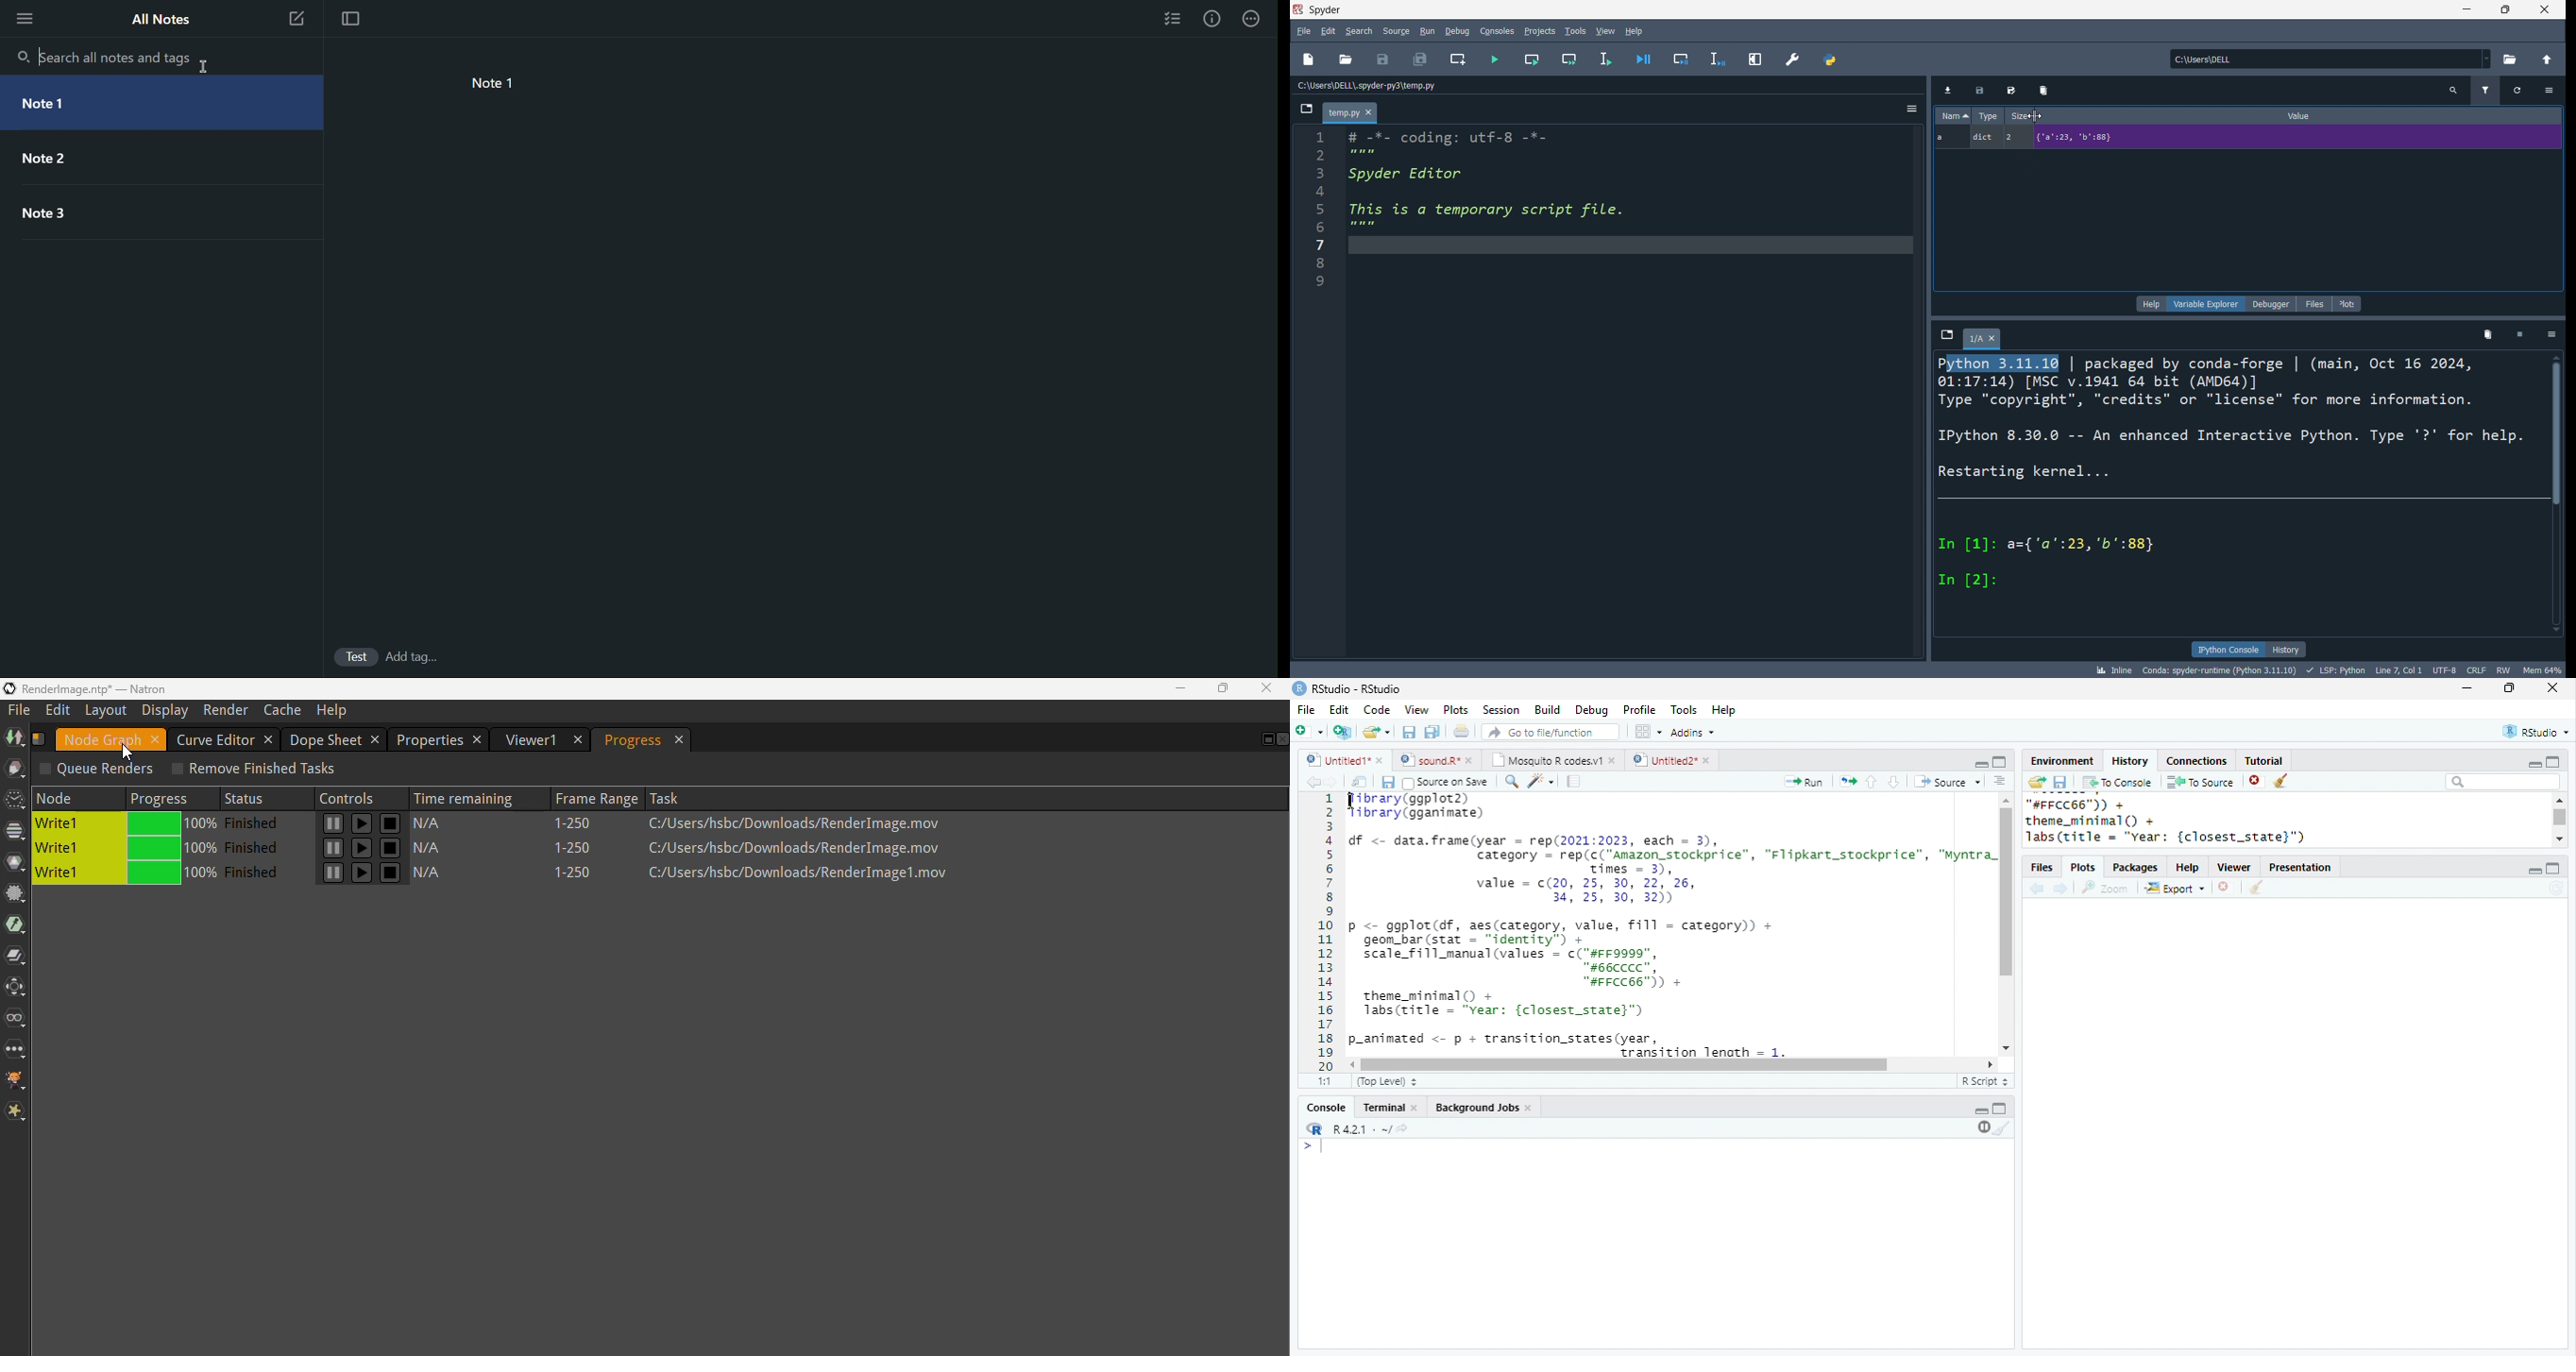 Image resolution: width=2576 pixels, height=1372 pixels. I want to click on Note 1, so click(141, 103).